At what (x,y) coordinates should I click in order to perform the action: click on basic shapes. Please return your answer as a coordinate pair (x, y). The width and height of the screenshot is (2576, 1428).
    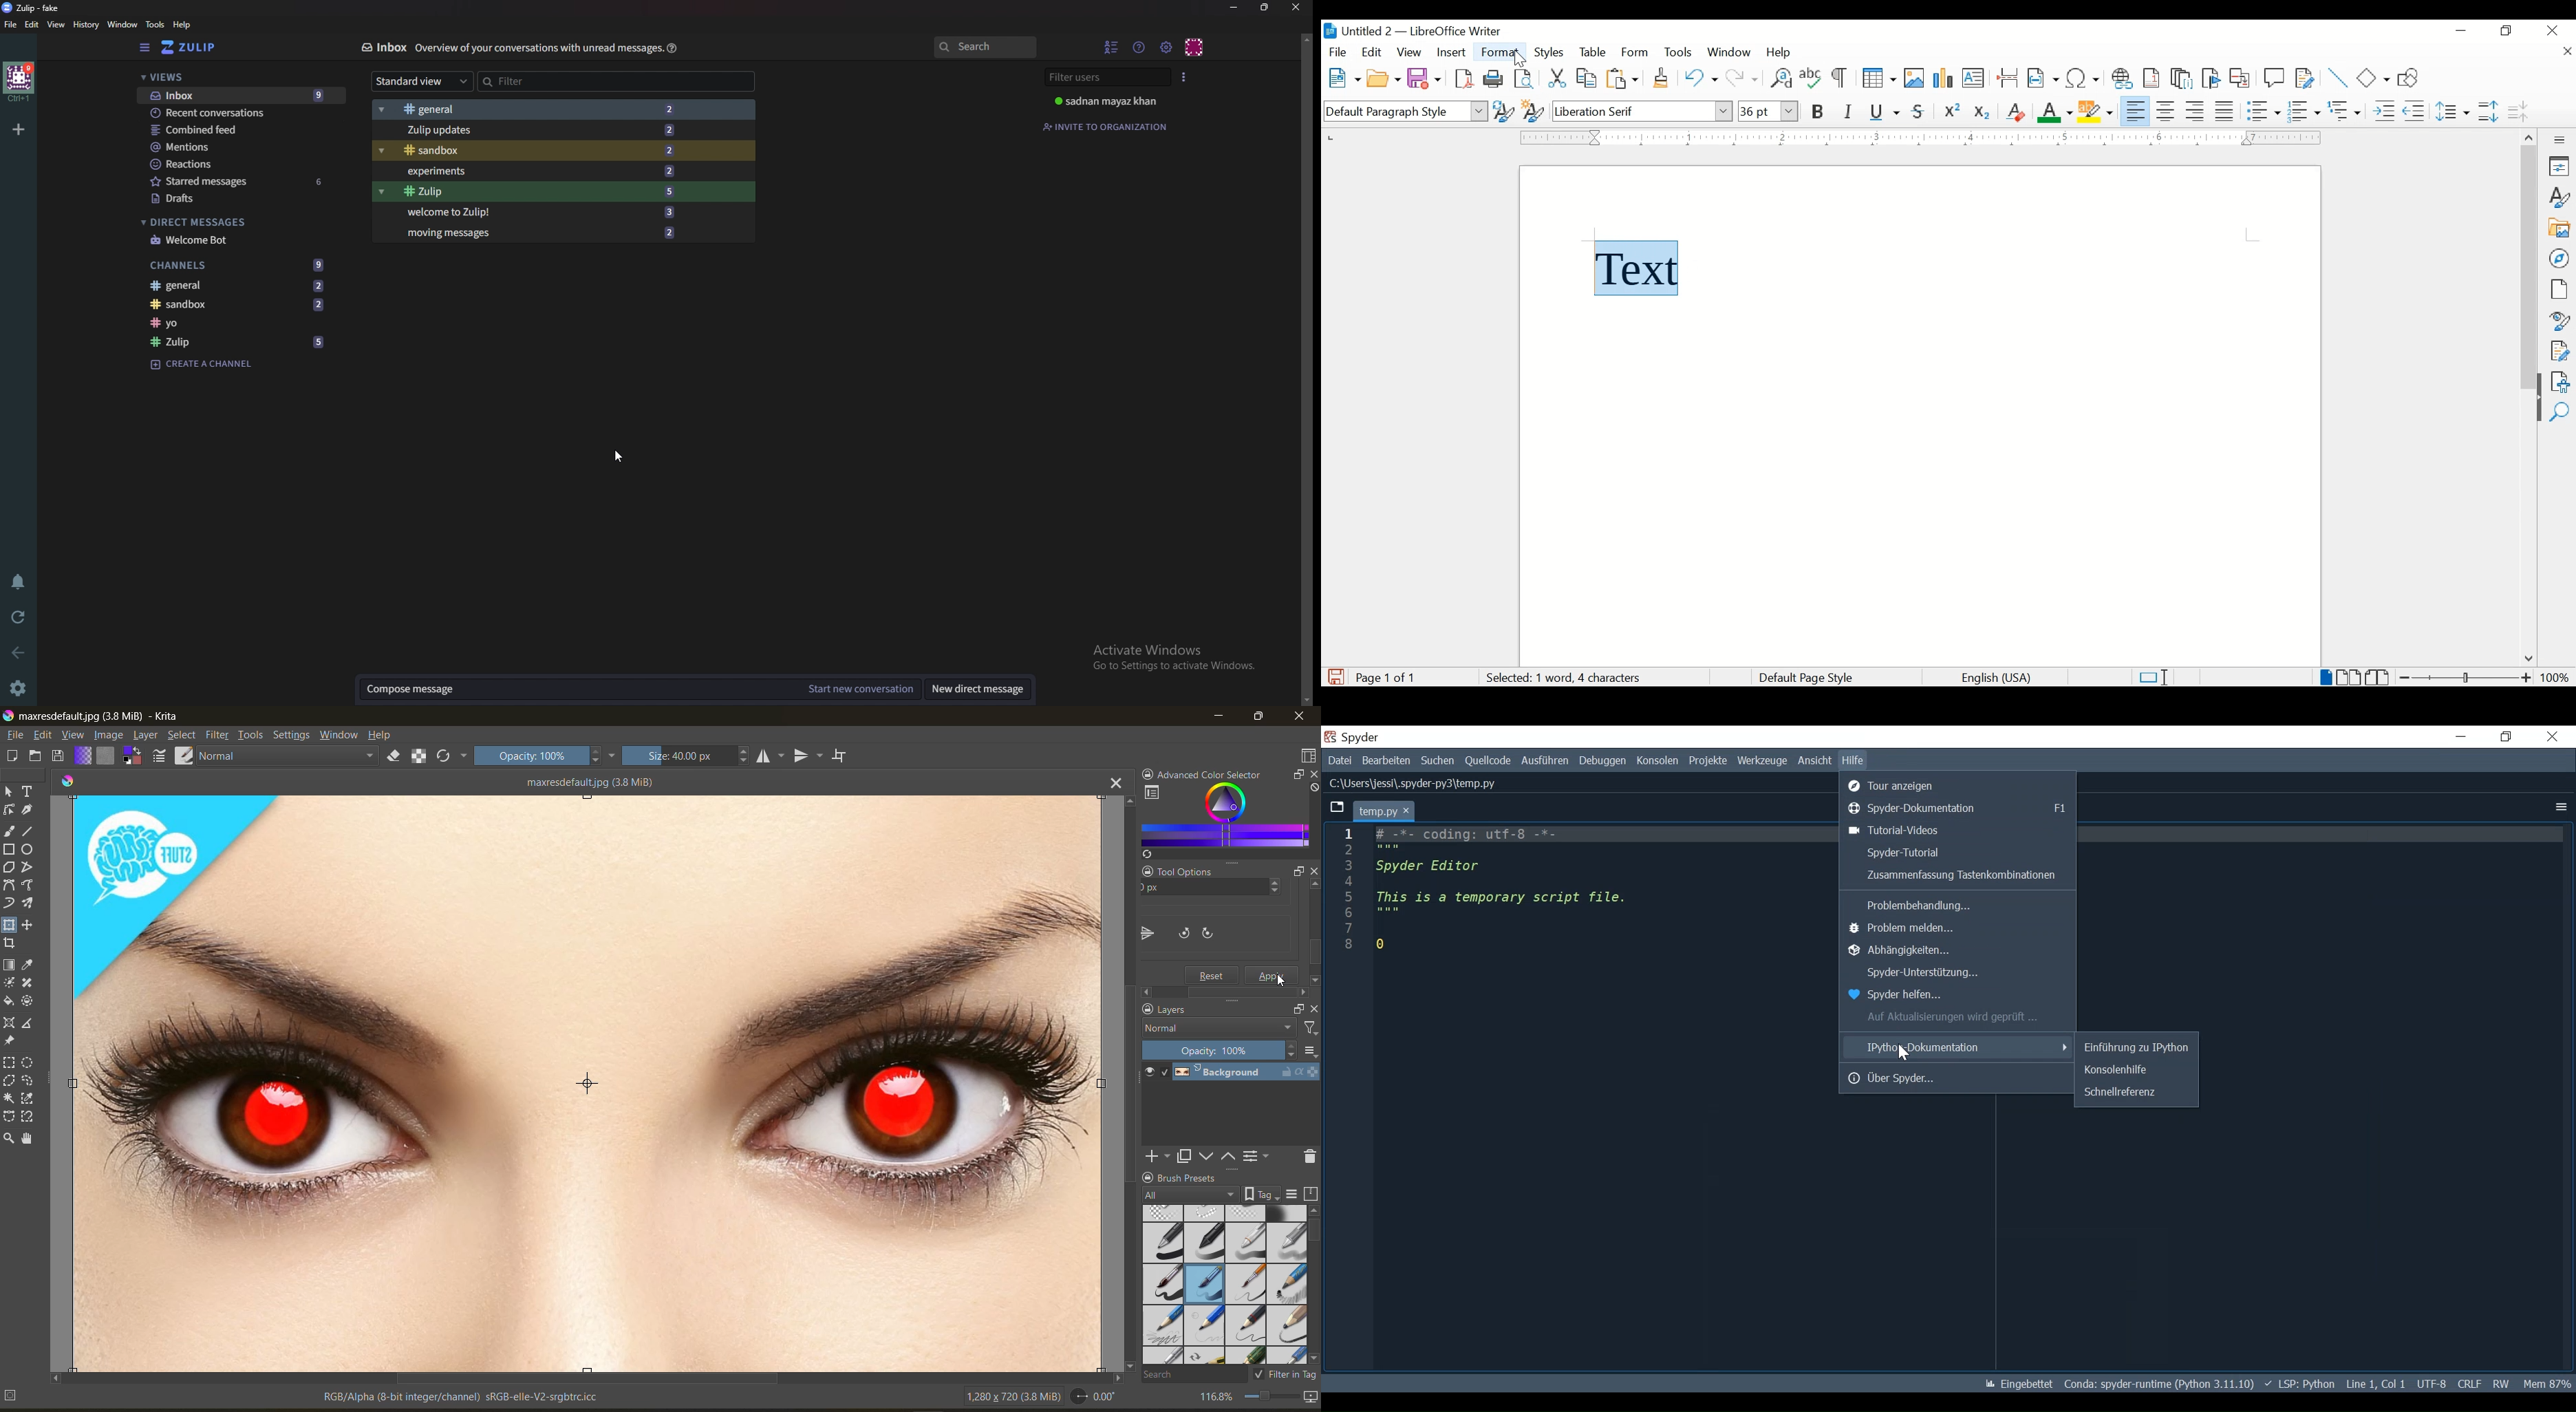
    Looking at the image, I should click on (2374, 78).